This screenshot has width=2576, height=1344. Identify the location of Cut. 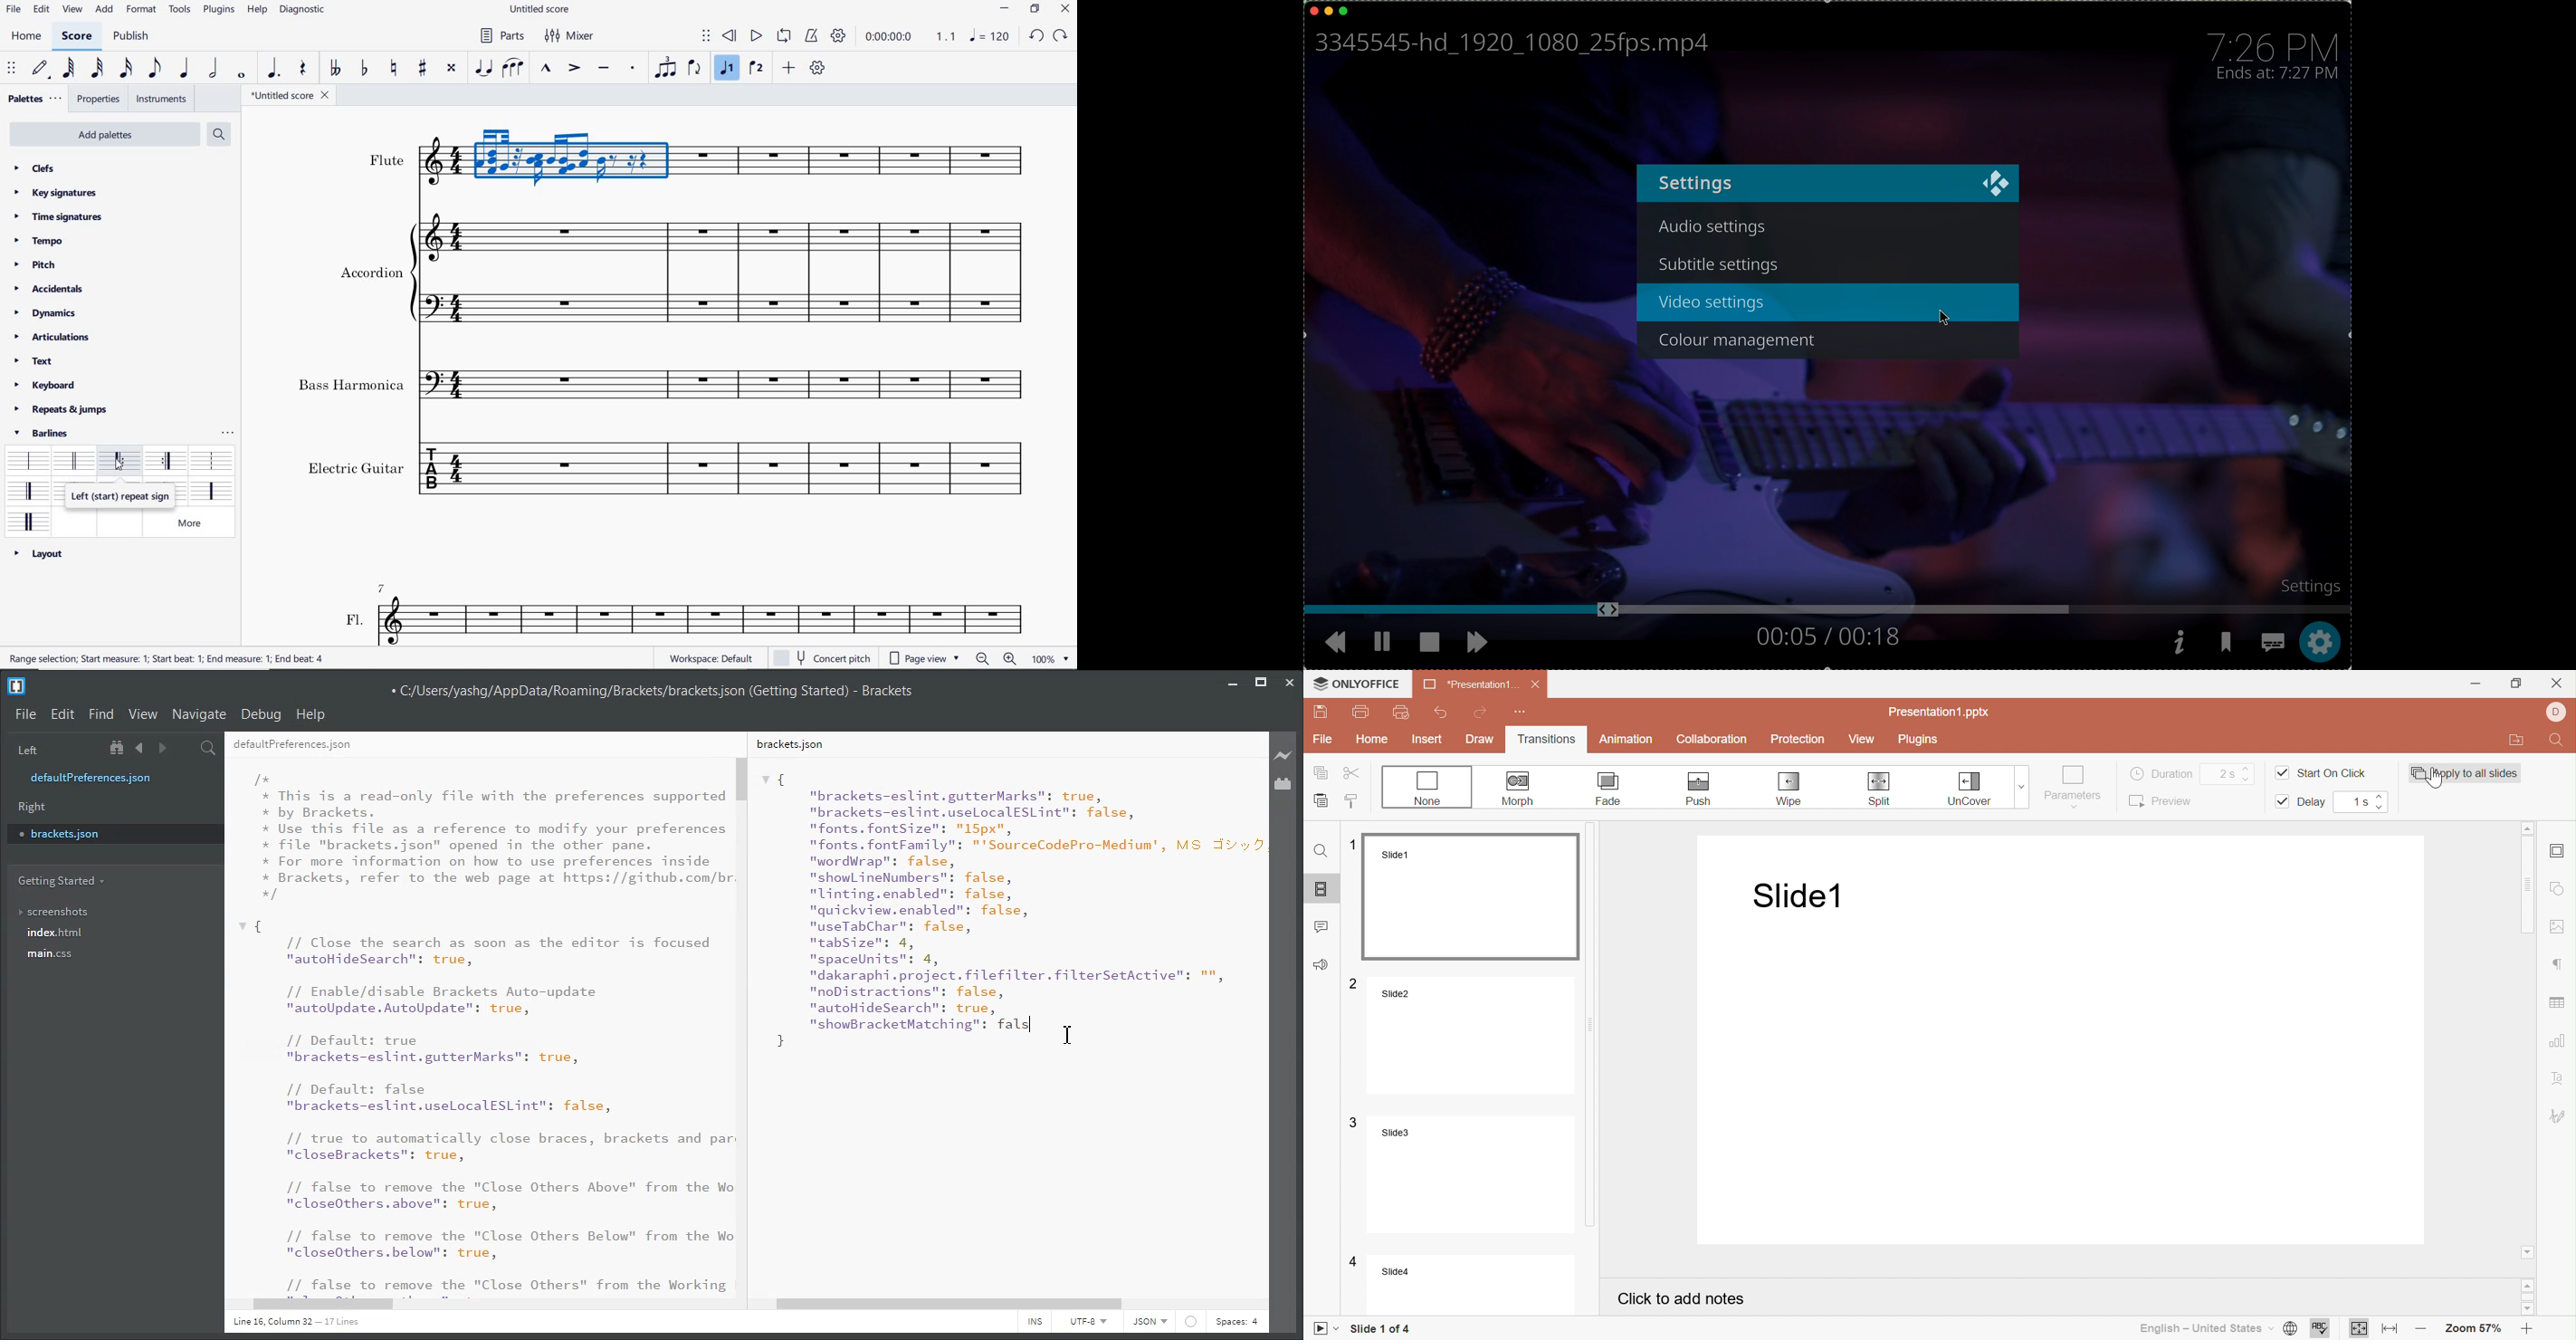
(1352, 772).